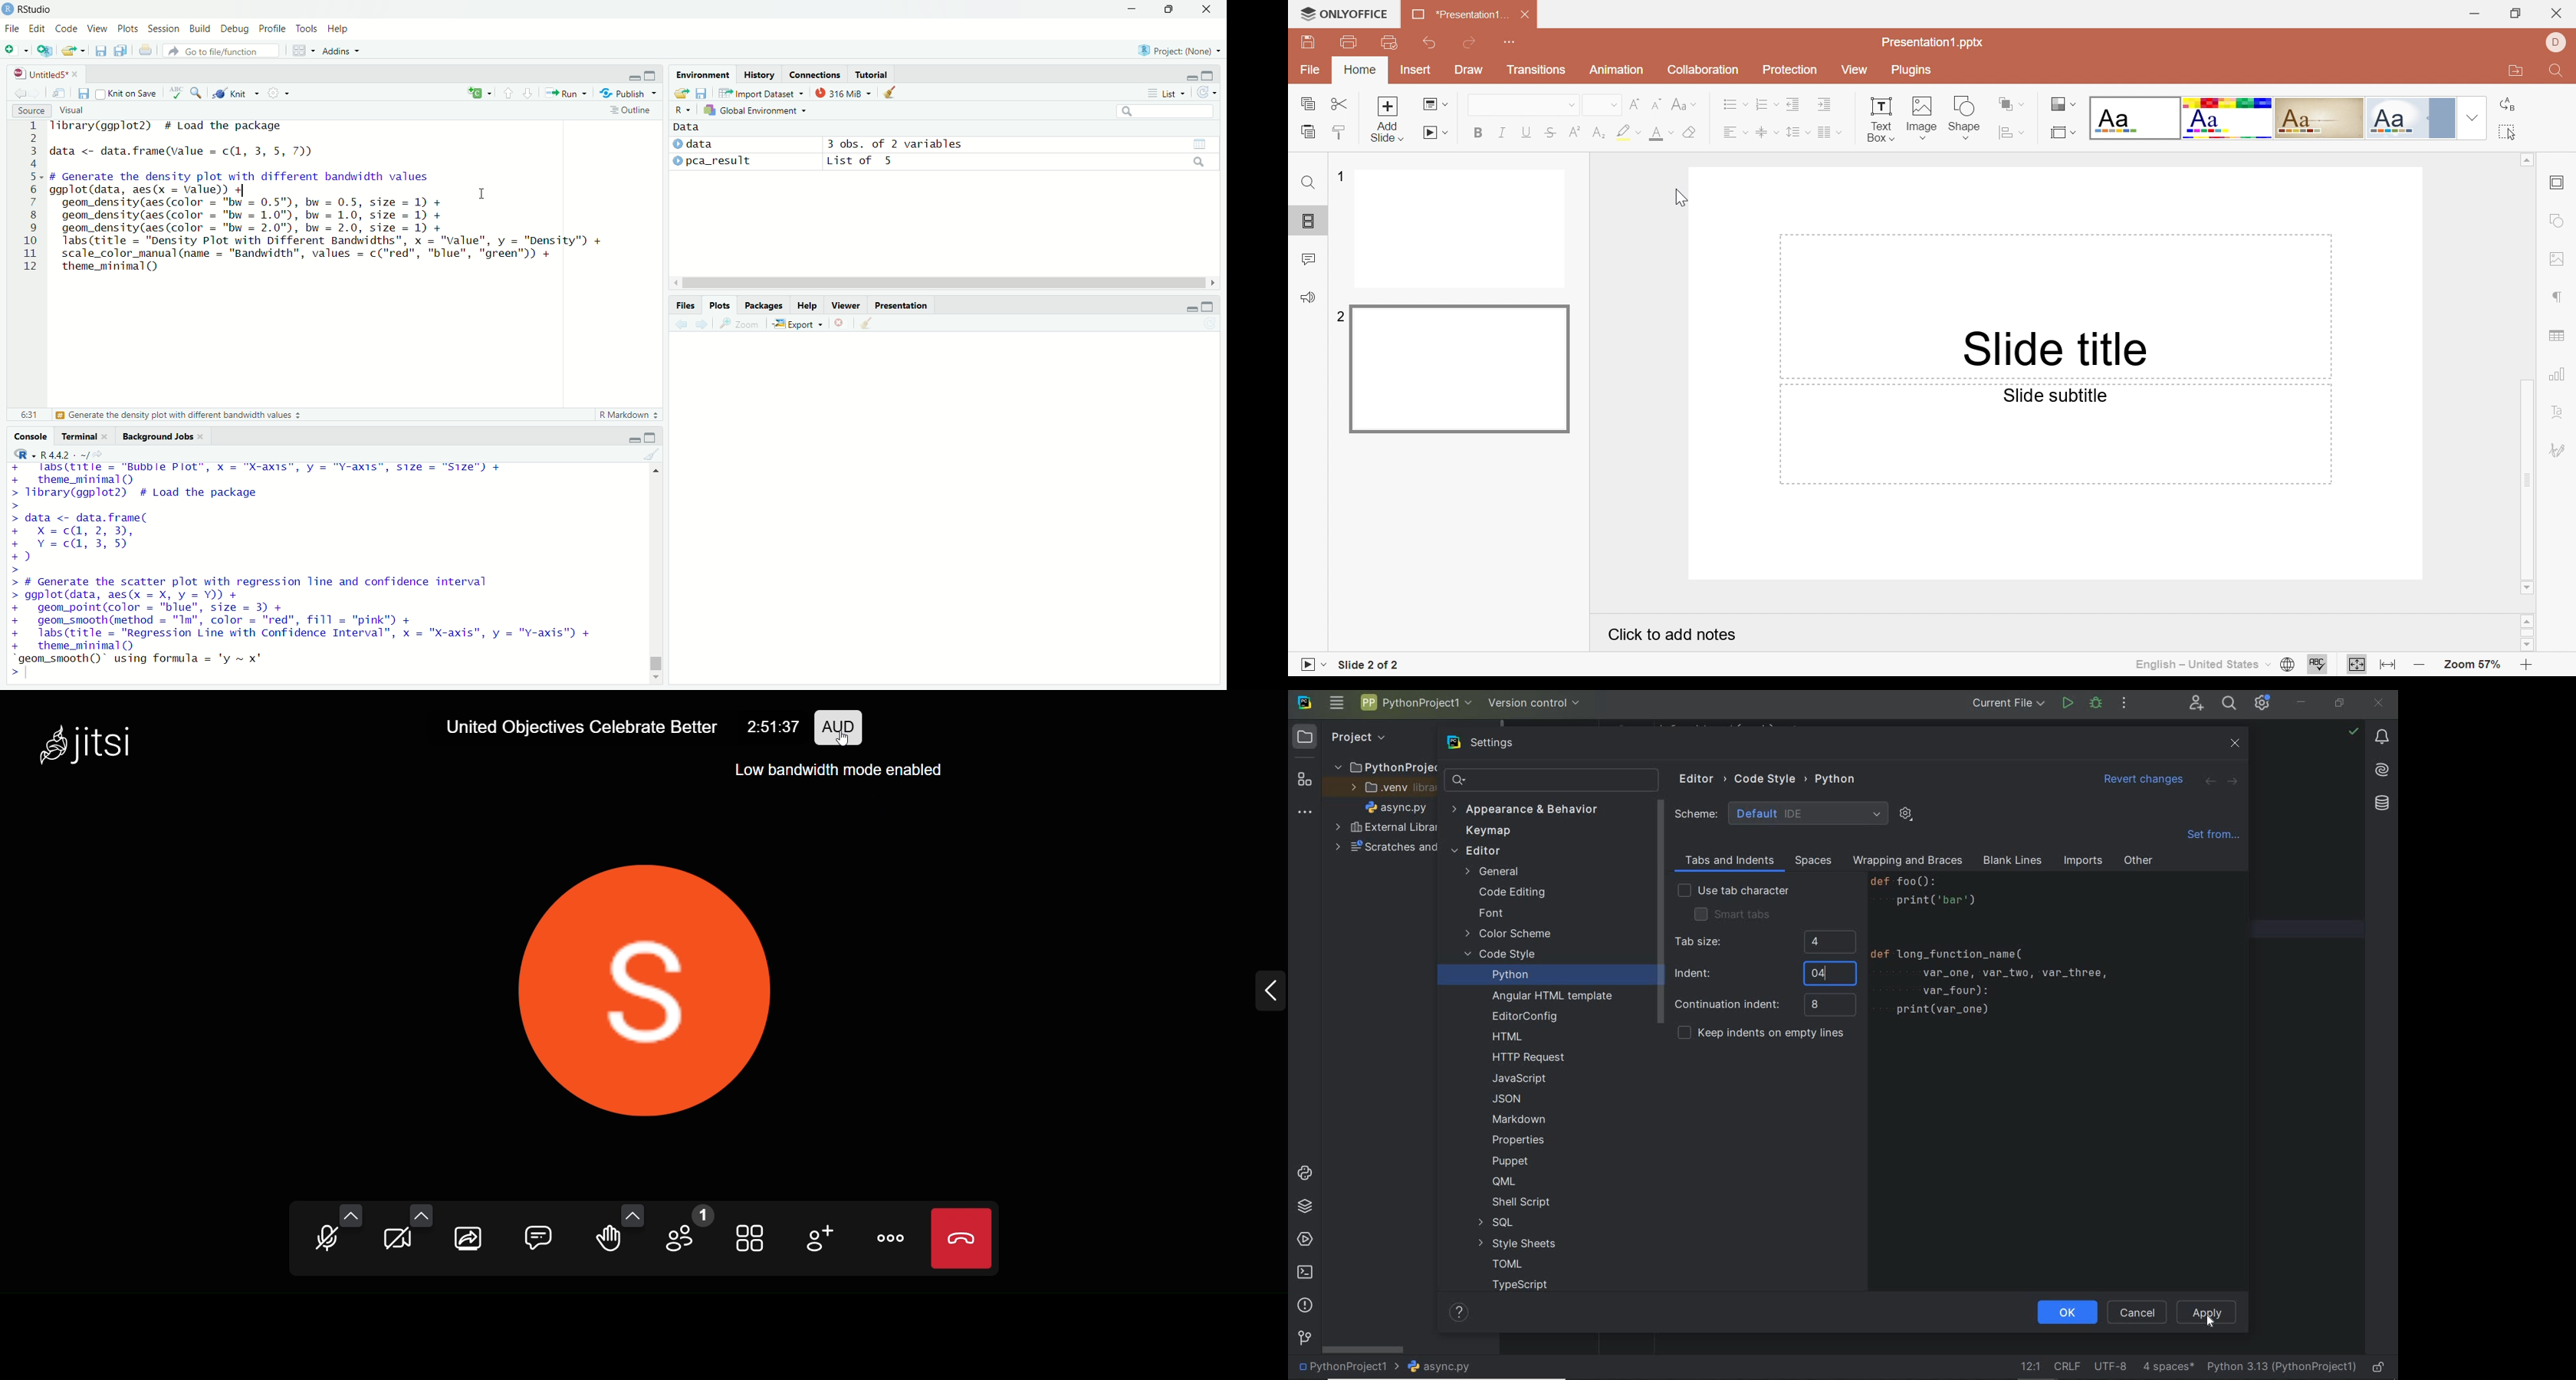 This screenshot has width=2576, height=1400. I want to click on 2, so click(1338, 317).